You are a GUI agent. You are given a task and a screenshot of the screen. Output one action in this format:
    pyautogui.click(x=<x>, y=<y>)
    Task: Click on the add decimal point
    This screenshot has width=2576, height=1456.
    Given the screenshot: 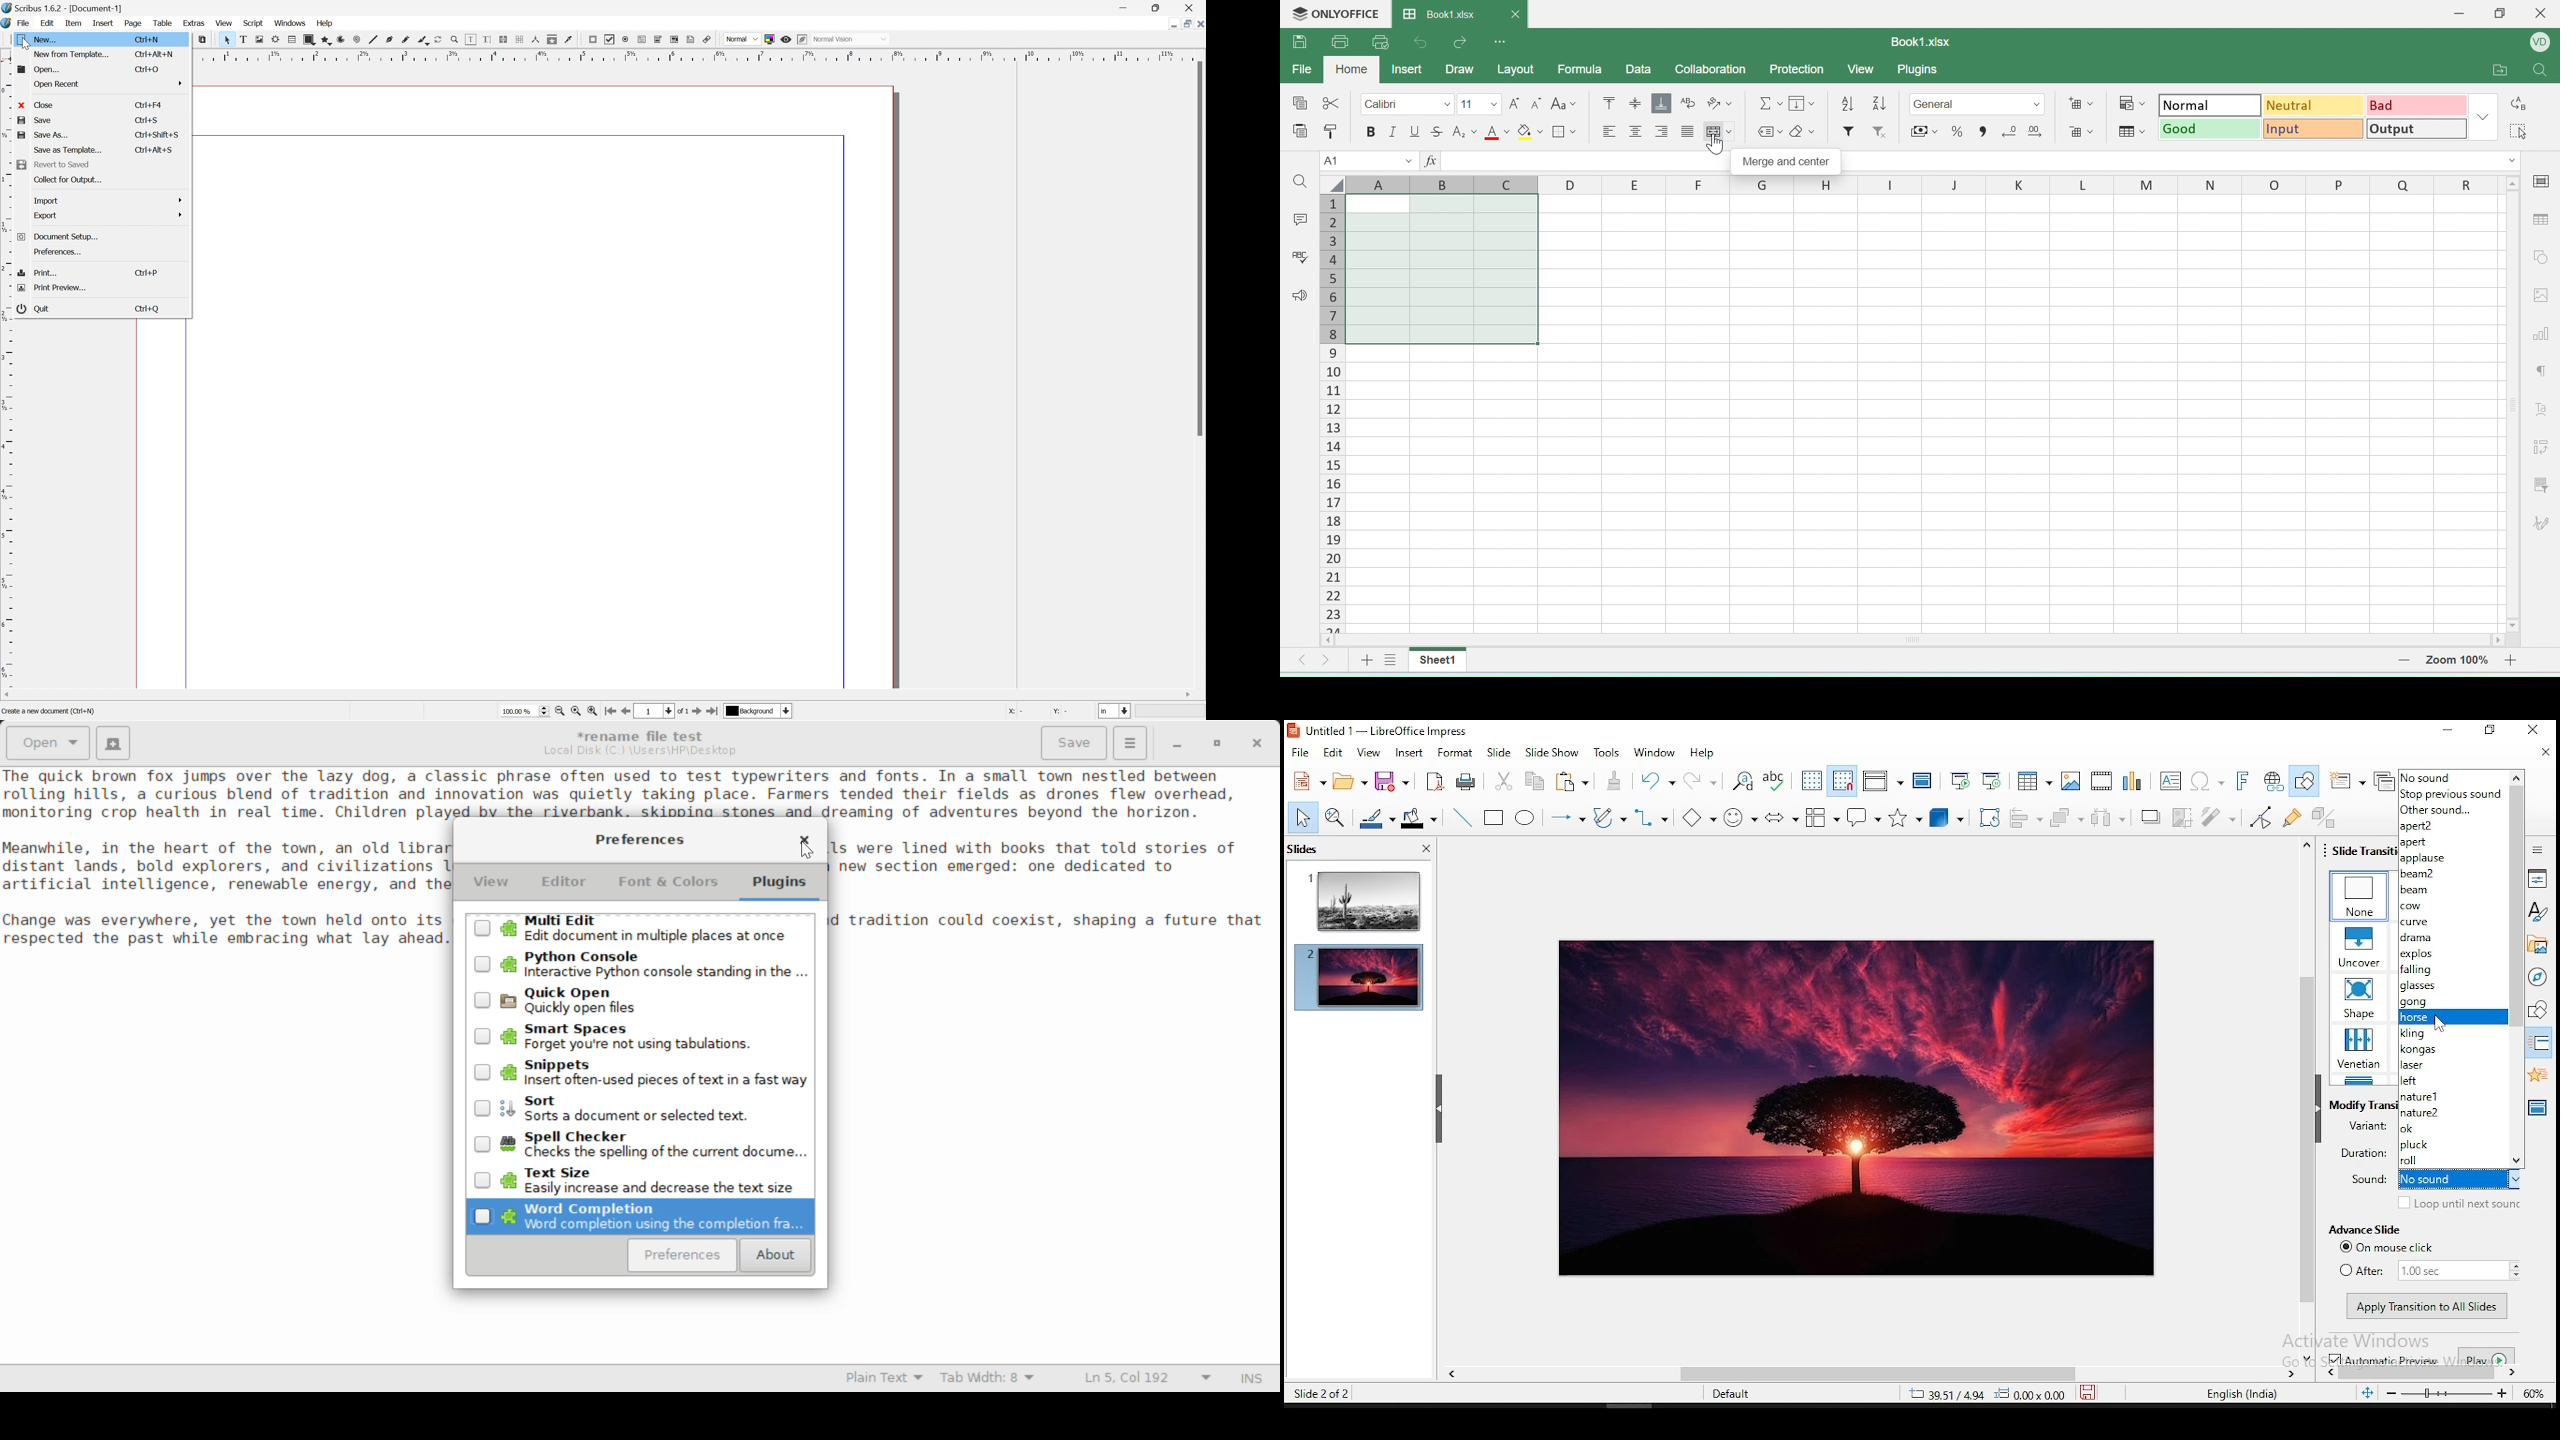 What is the action you would take?
    pyautogui.click(x=2033, y=131)
    